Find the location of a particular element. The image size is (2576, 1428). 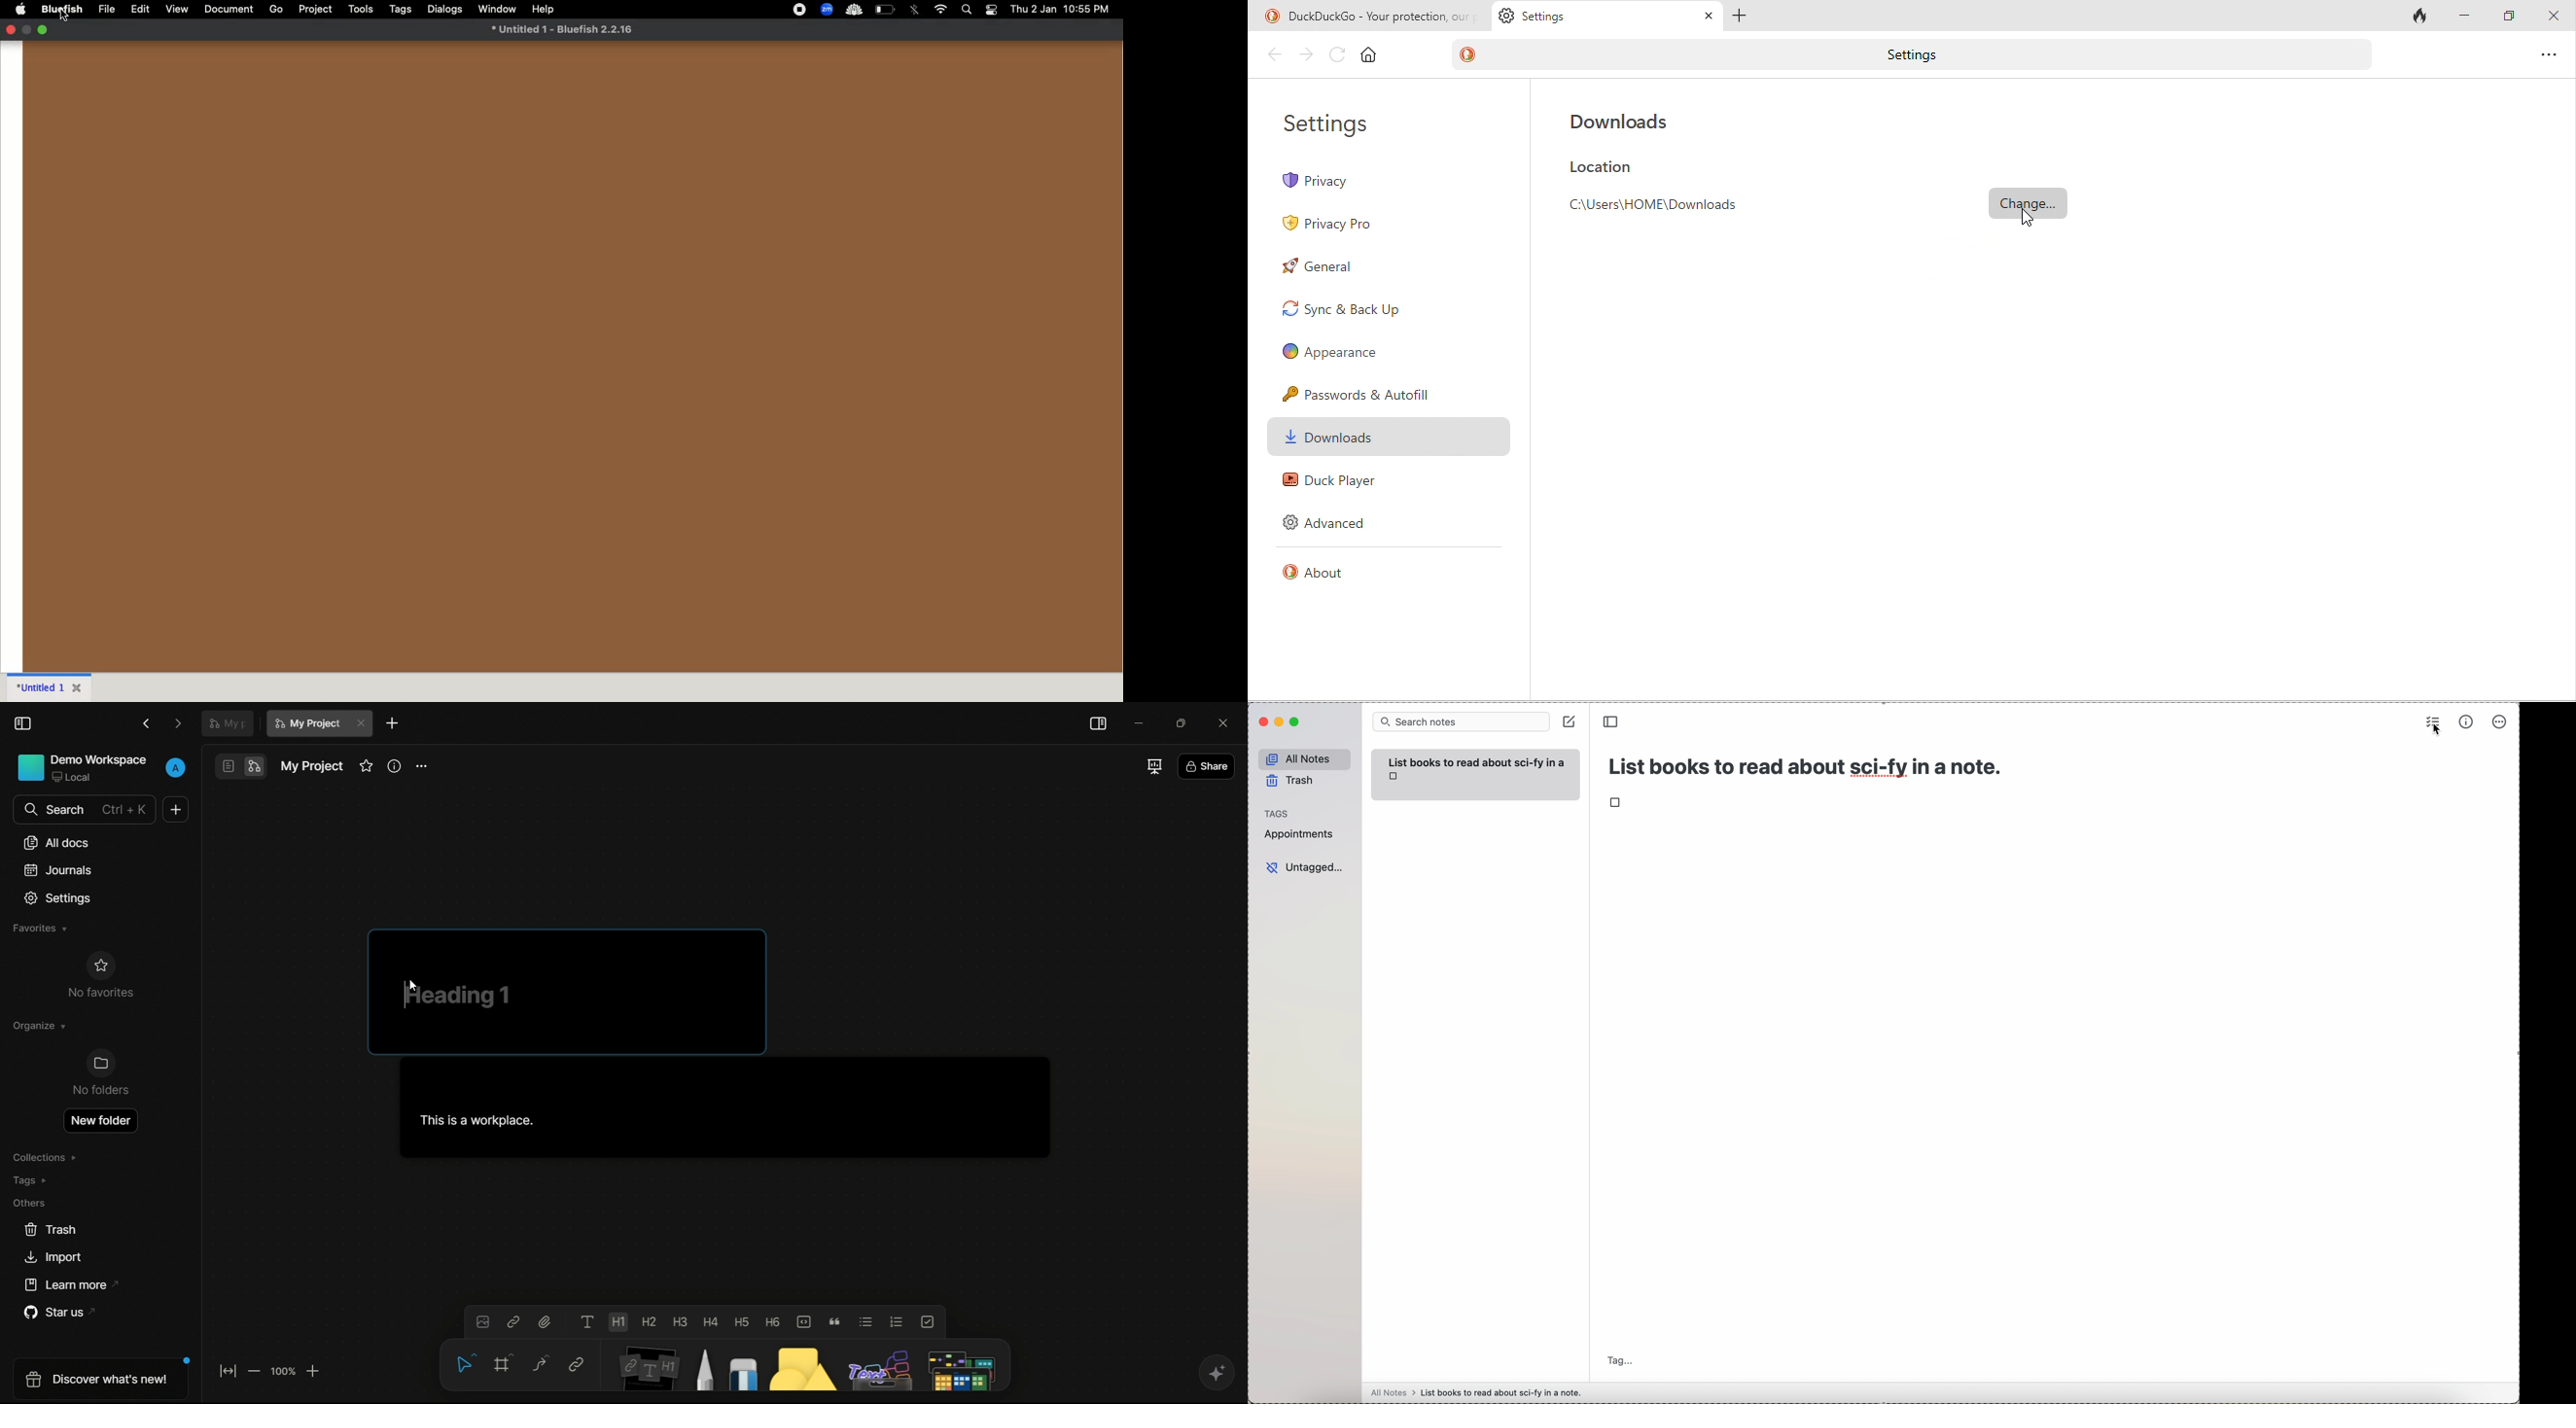

trash is located at coordinates (1291, 781).